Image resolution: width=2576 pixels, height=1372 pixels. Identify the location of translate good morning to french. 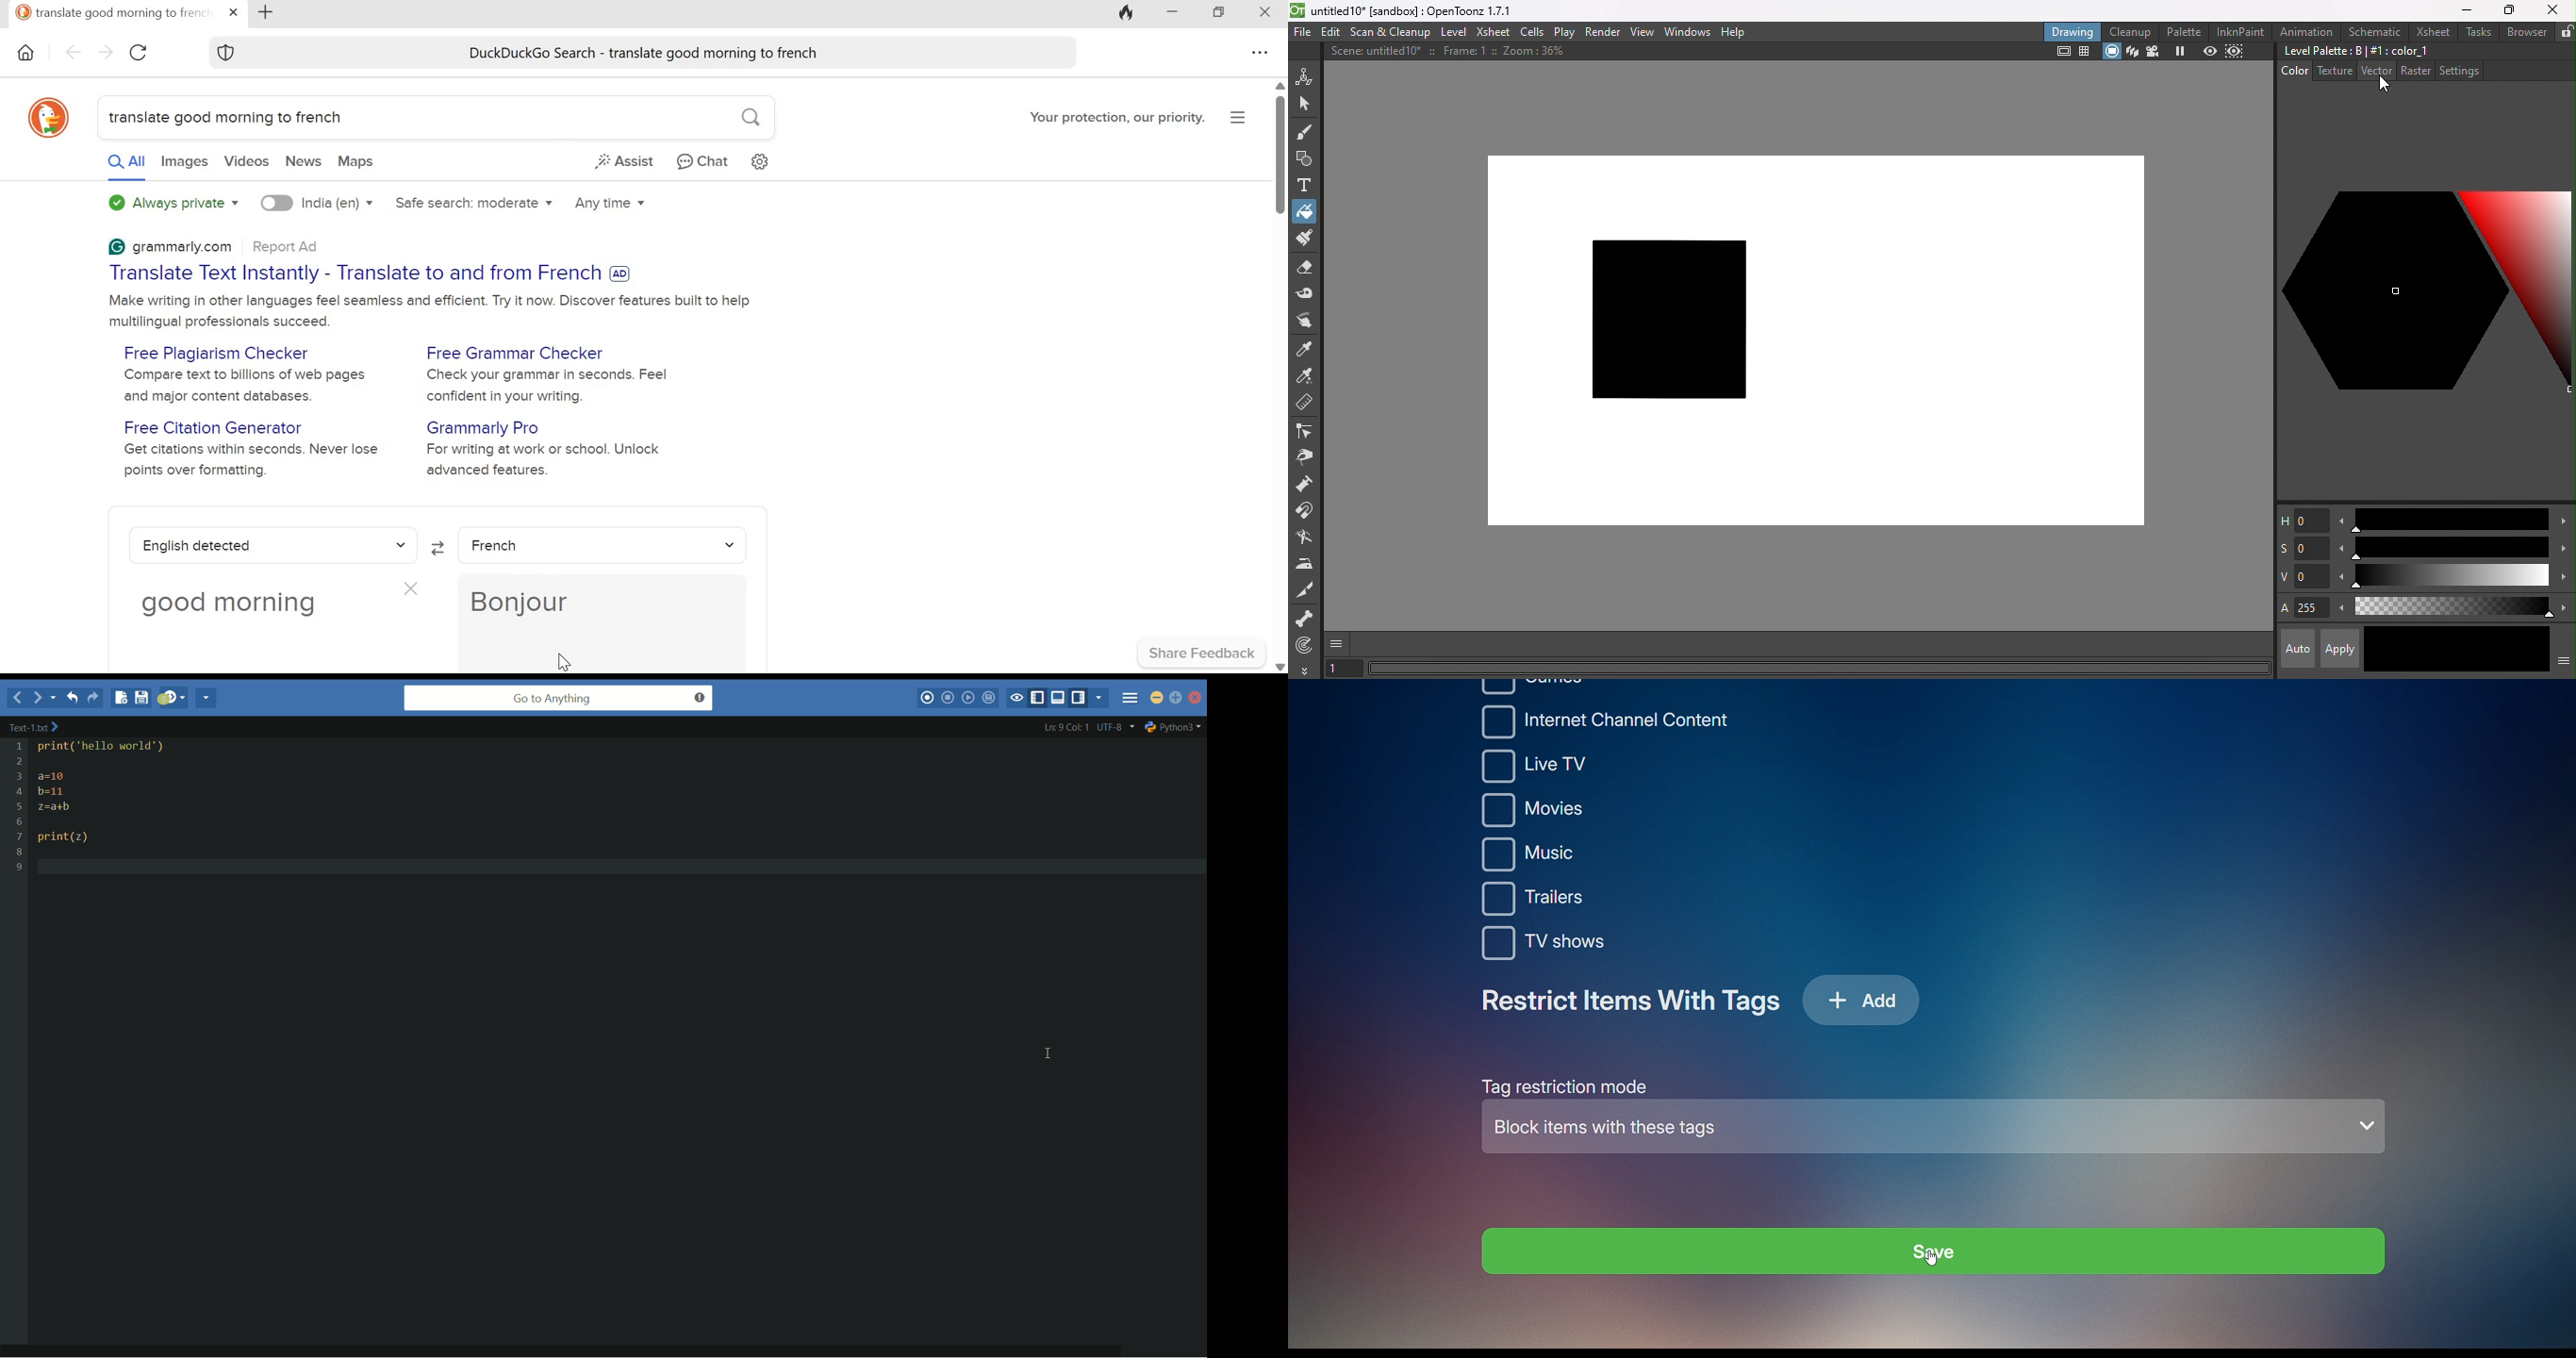
(110, 12).